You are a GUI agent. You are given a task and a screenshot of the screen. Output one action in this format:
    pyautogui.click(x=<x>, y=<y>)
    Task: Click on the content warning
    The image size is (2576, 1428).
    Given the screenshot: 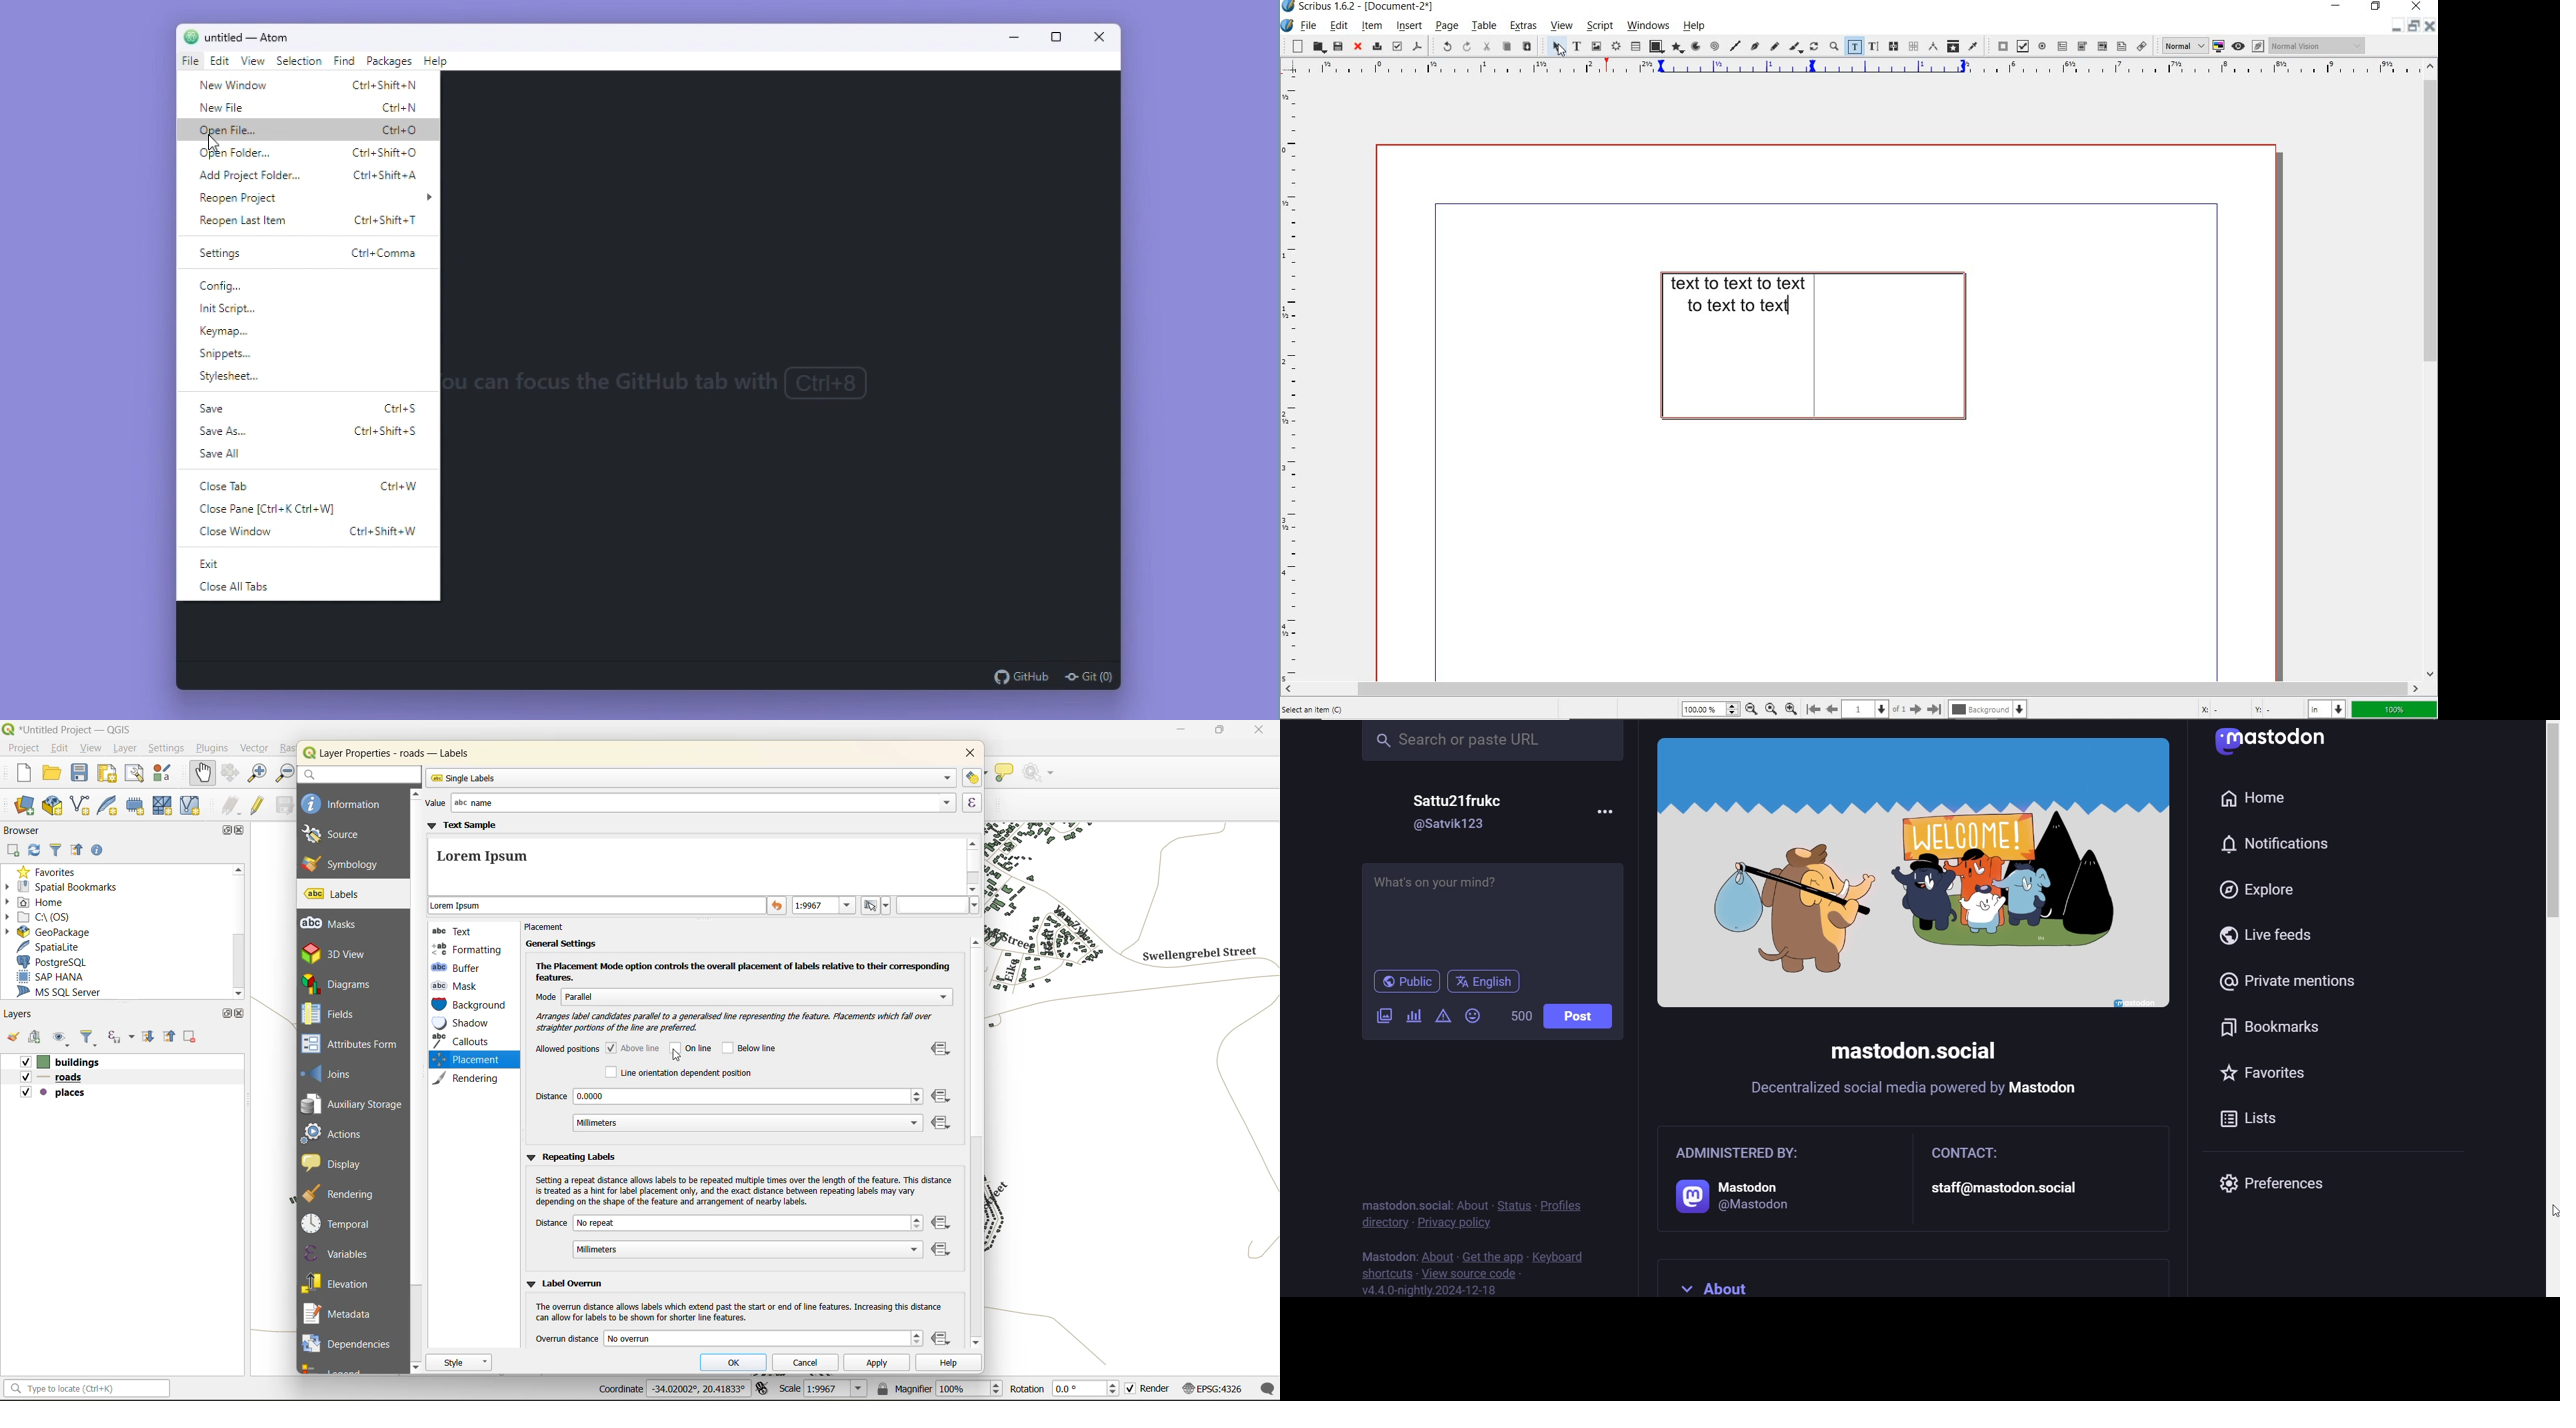 What is the action you would take?
    pyautogui.click(x=1441, y=1017)
    